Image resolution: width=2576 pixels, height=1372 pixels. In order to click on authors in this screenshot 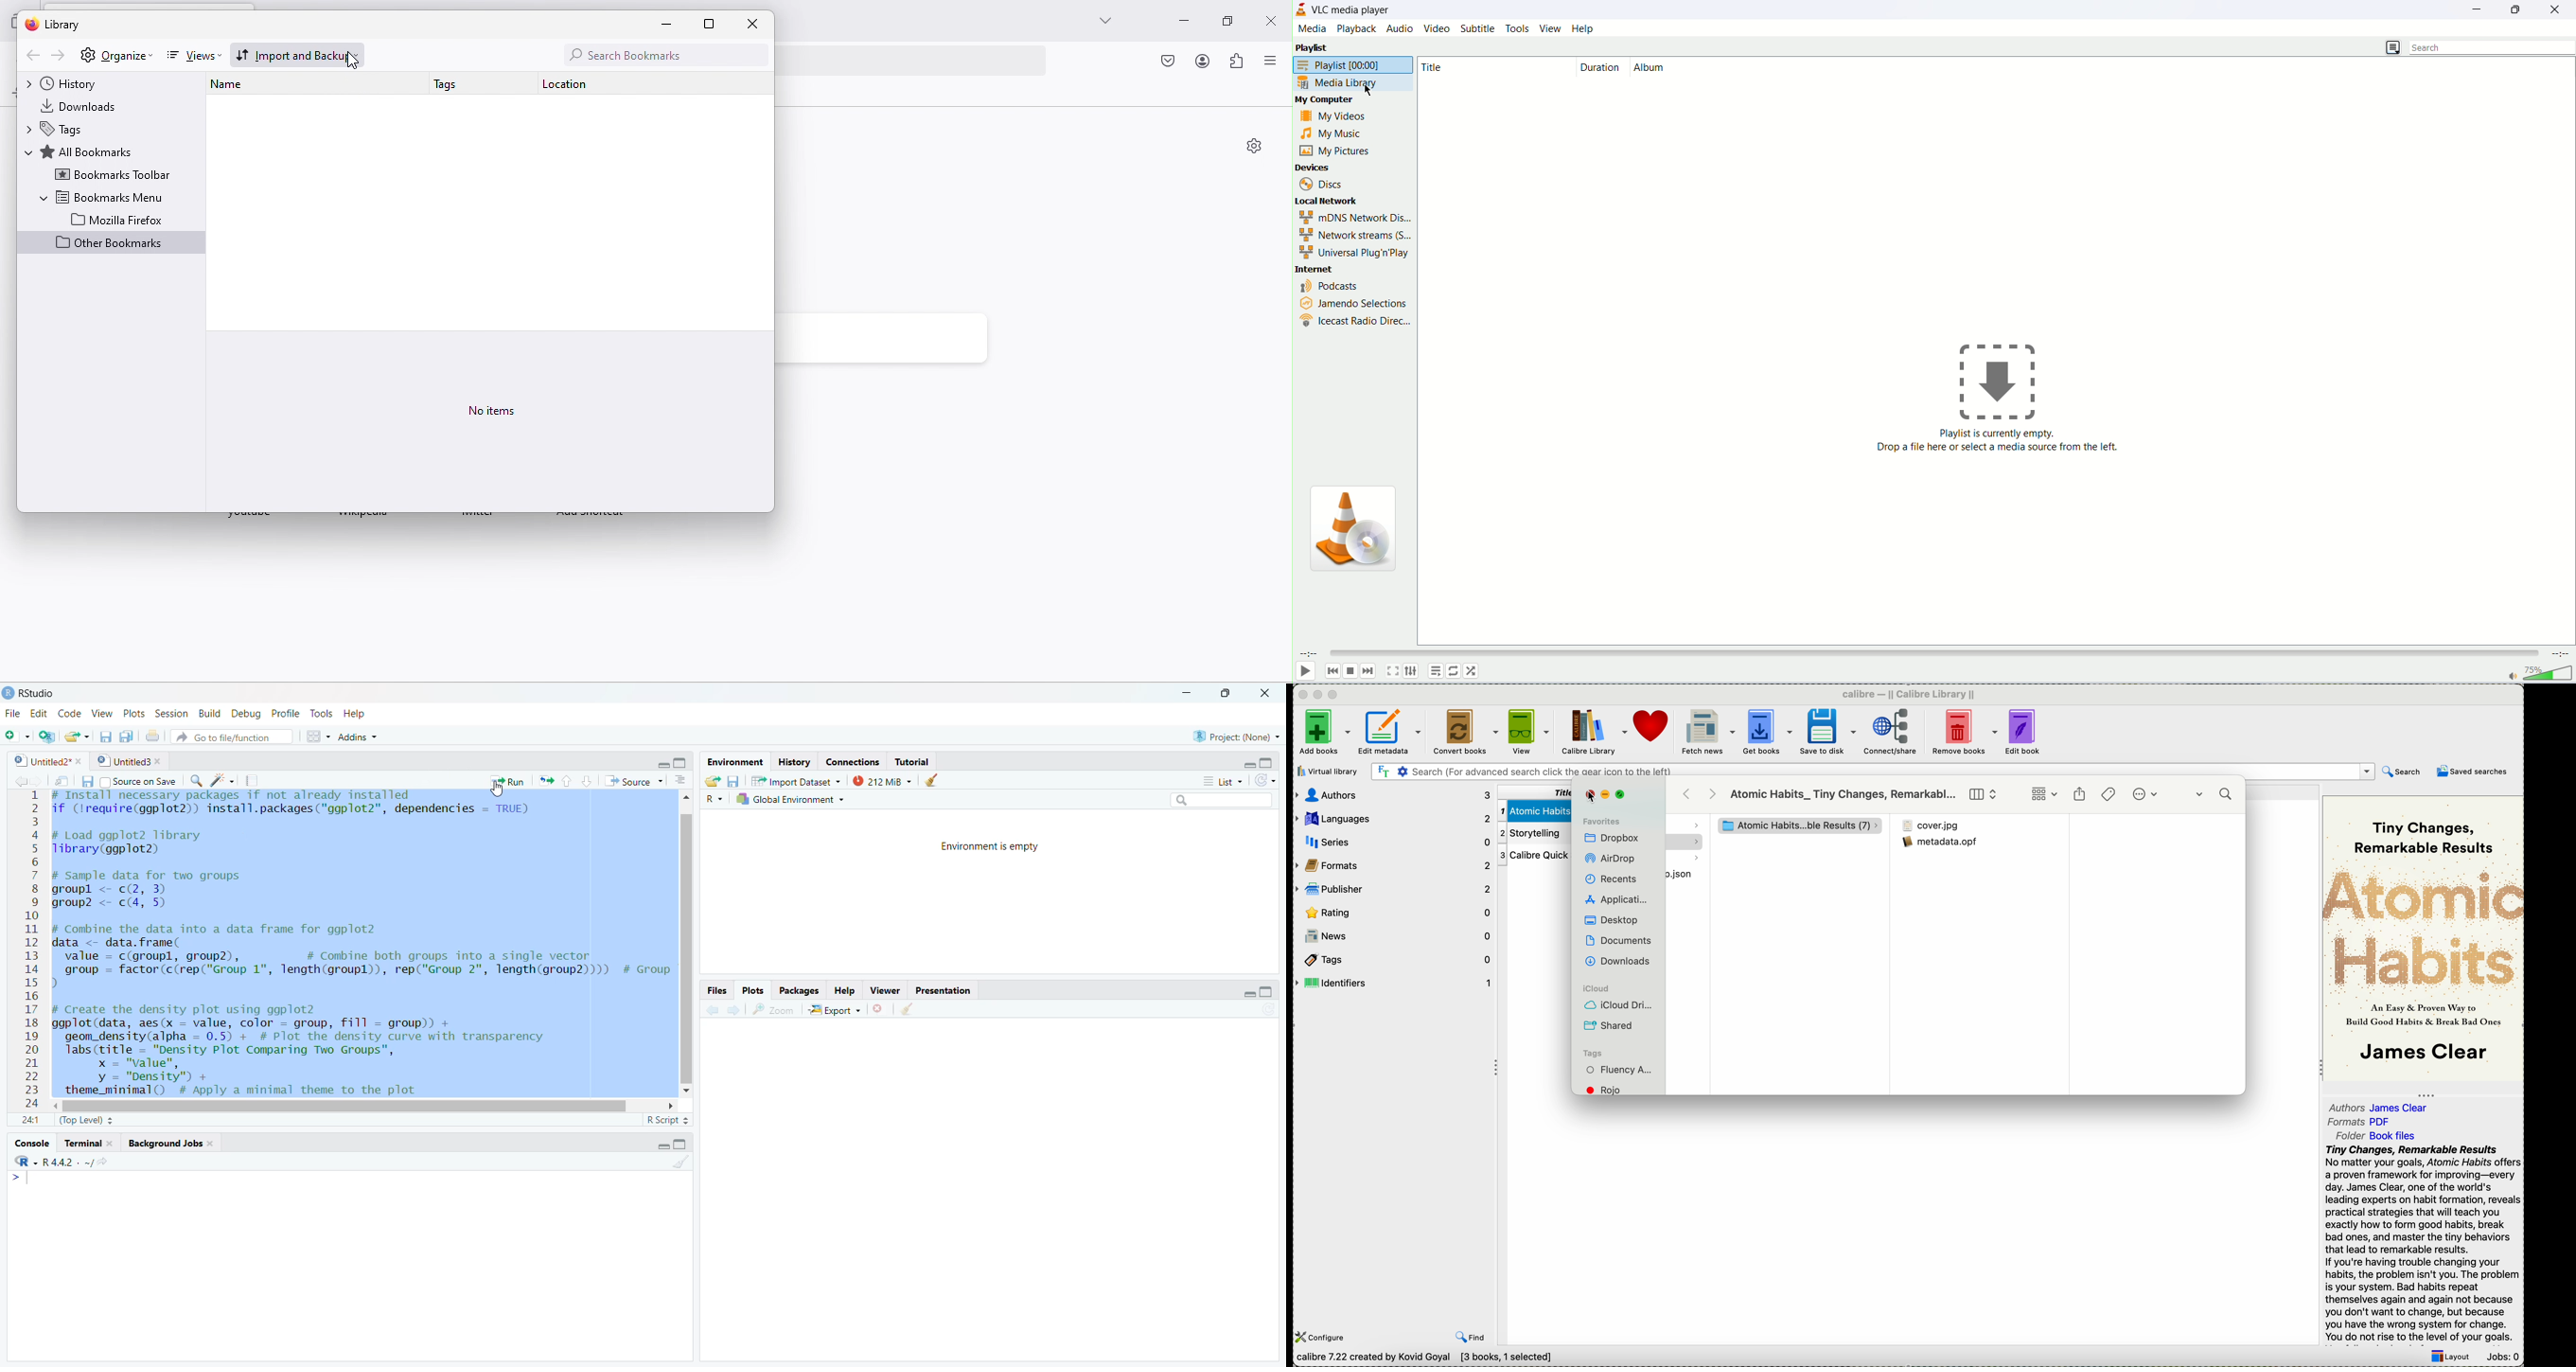, I will do `click(1394, 795)`.